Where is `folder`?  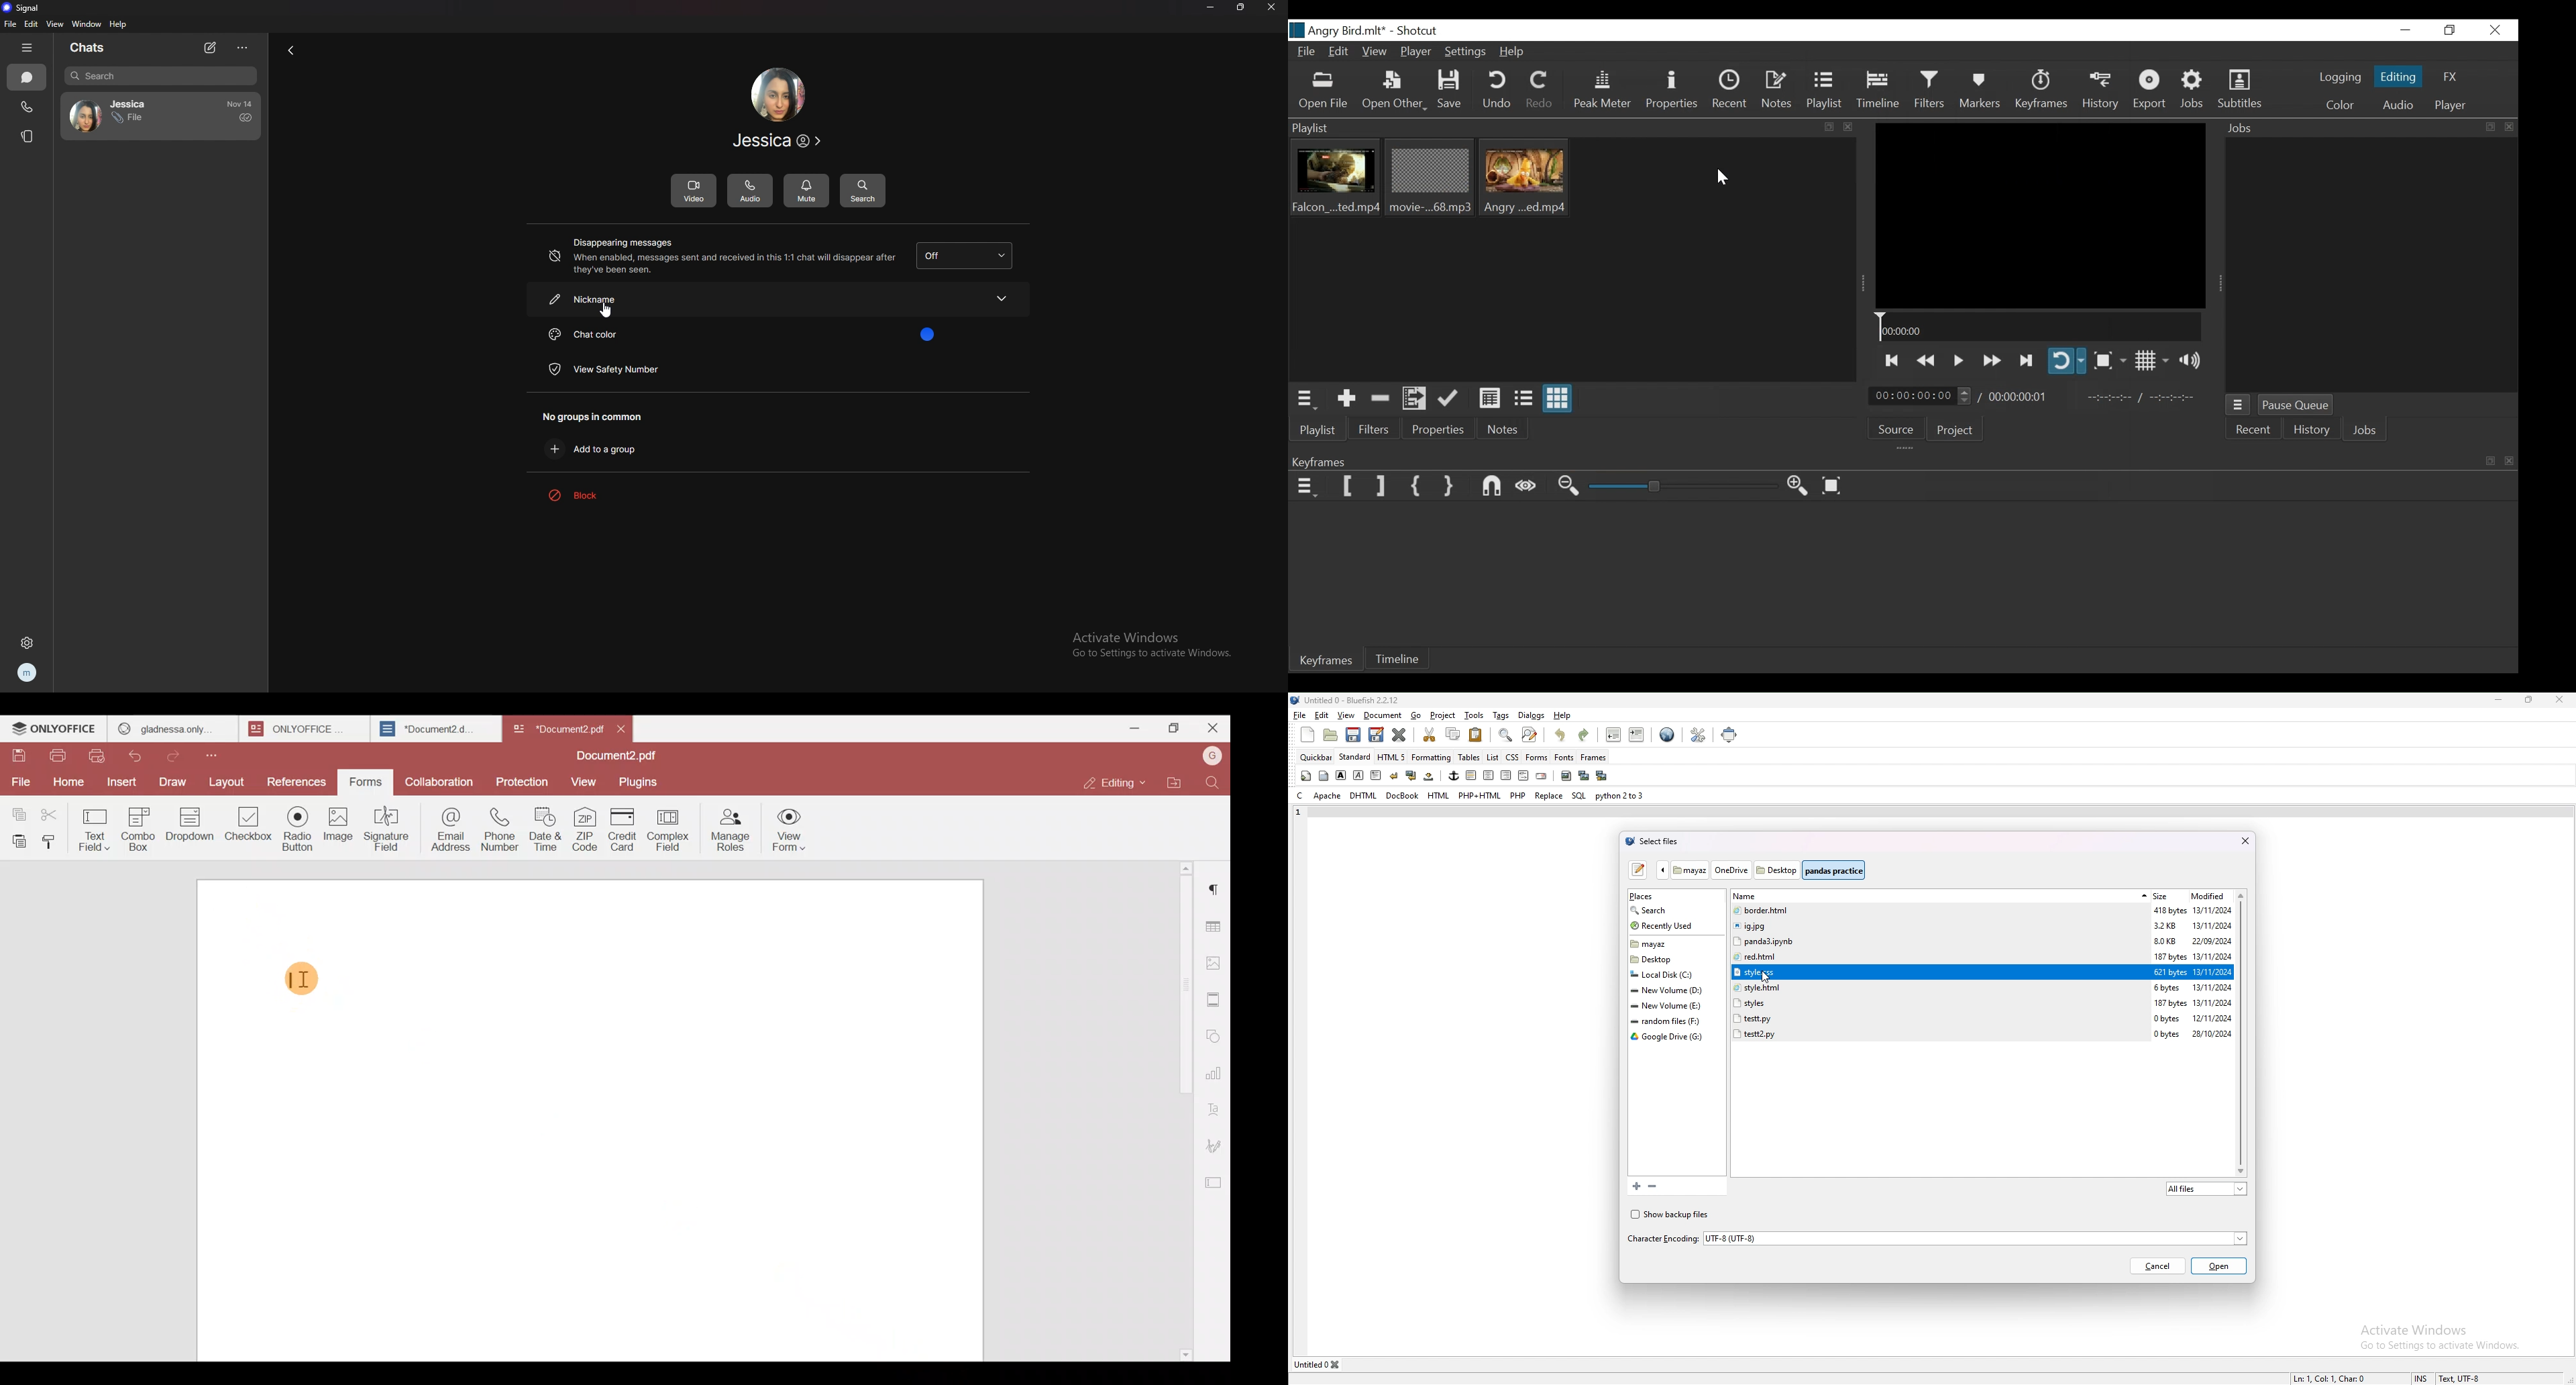 folder is located at coordinates (1672, 1007).